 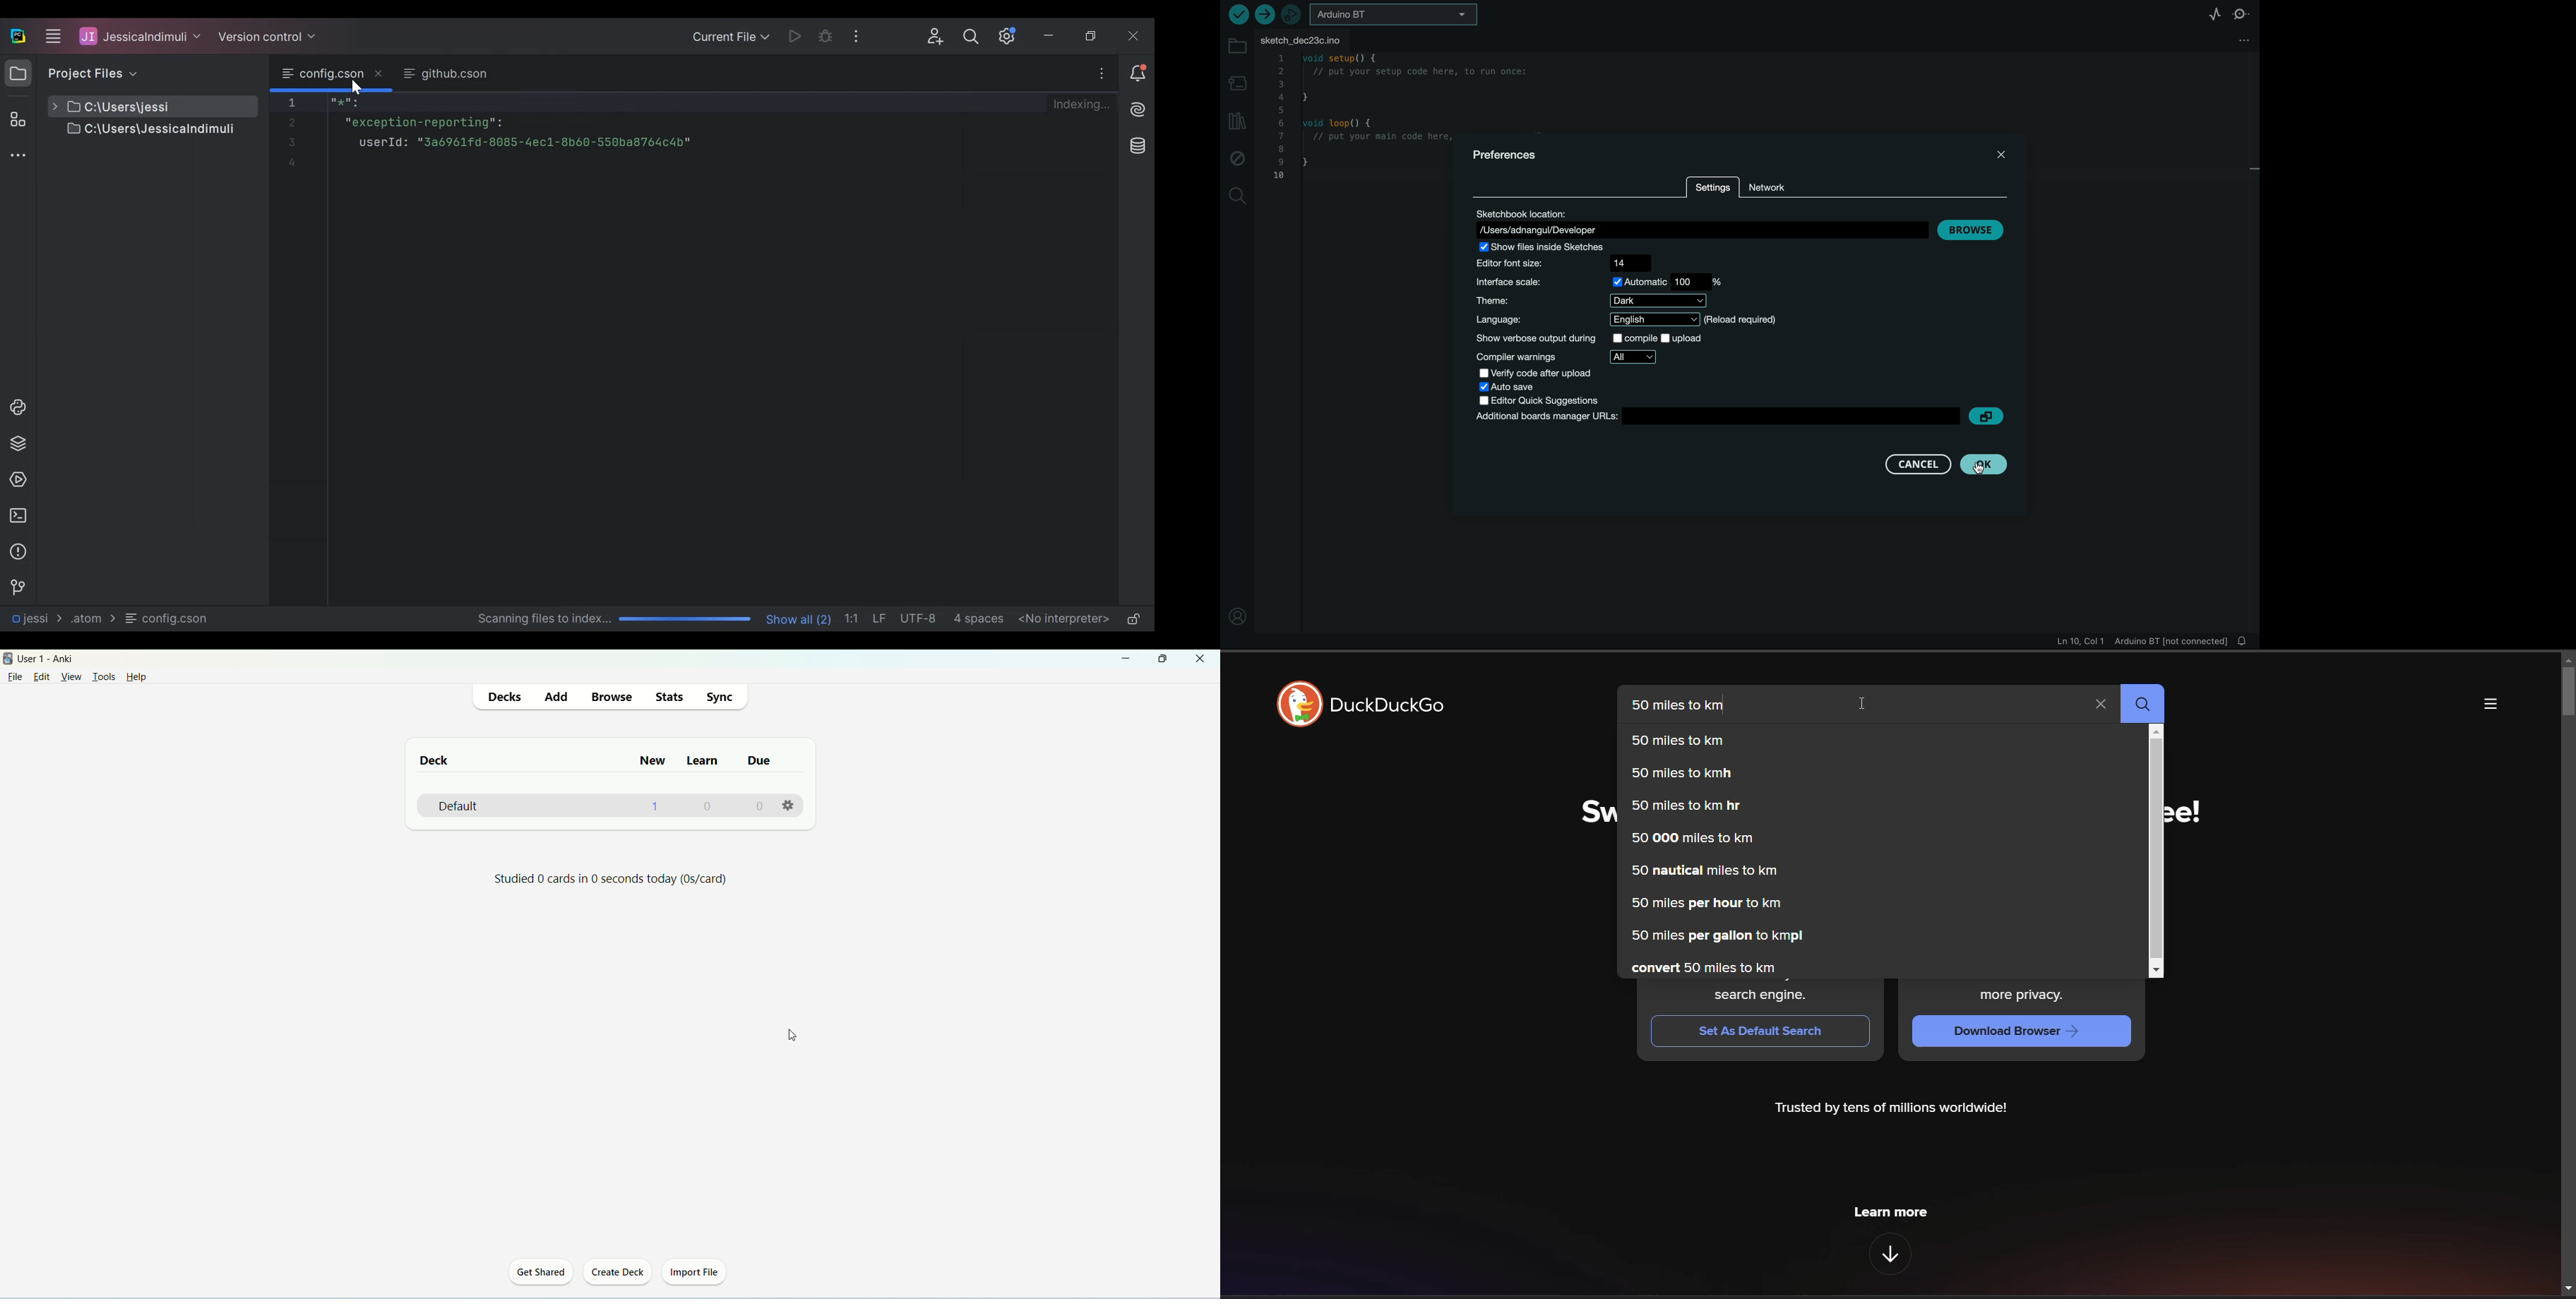 I want to click on Project File Path, so click(x=36, y=618).